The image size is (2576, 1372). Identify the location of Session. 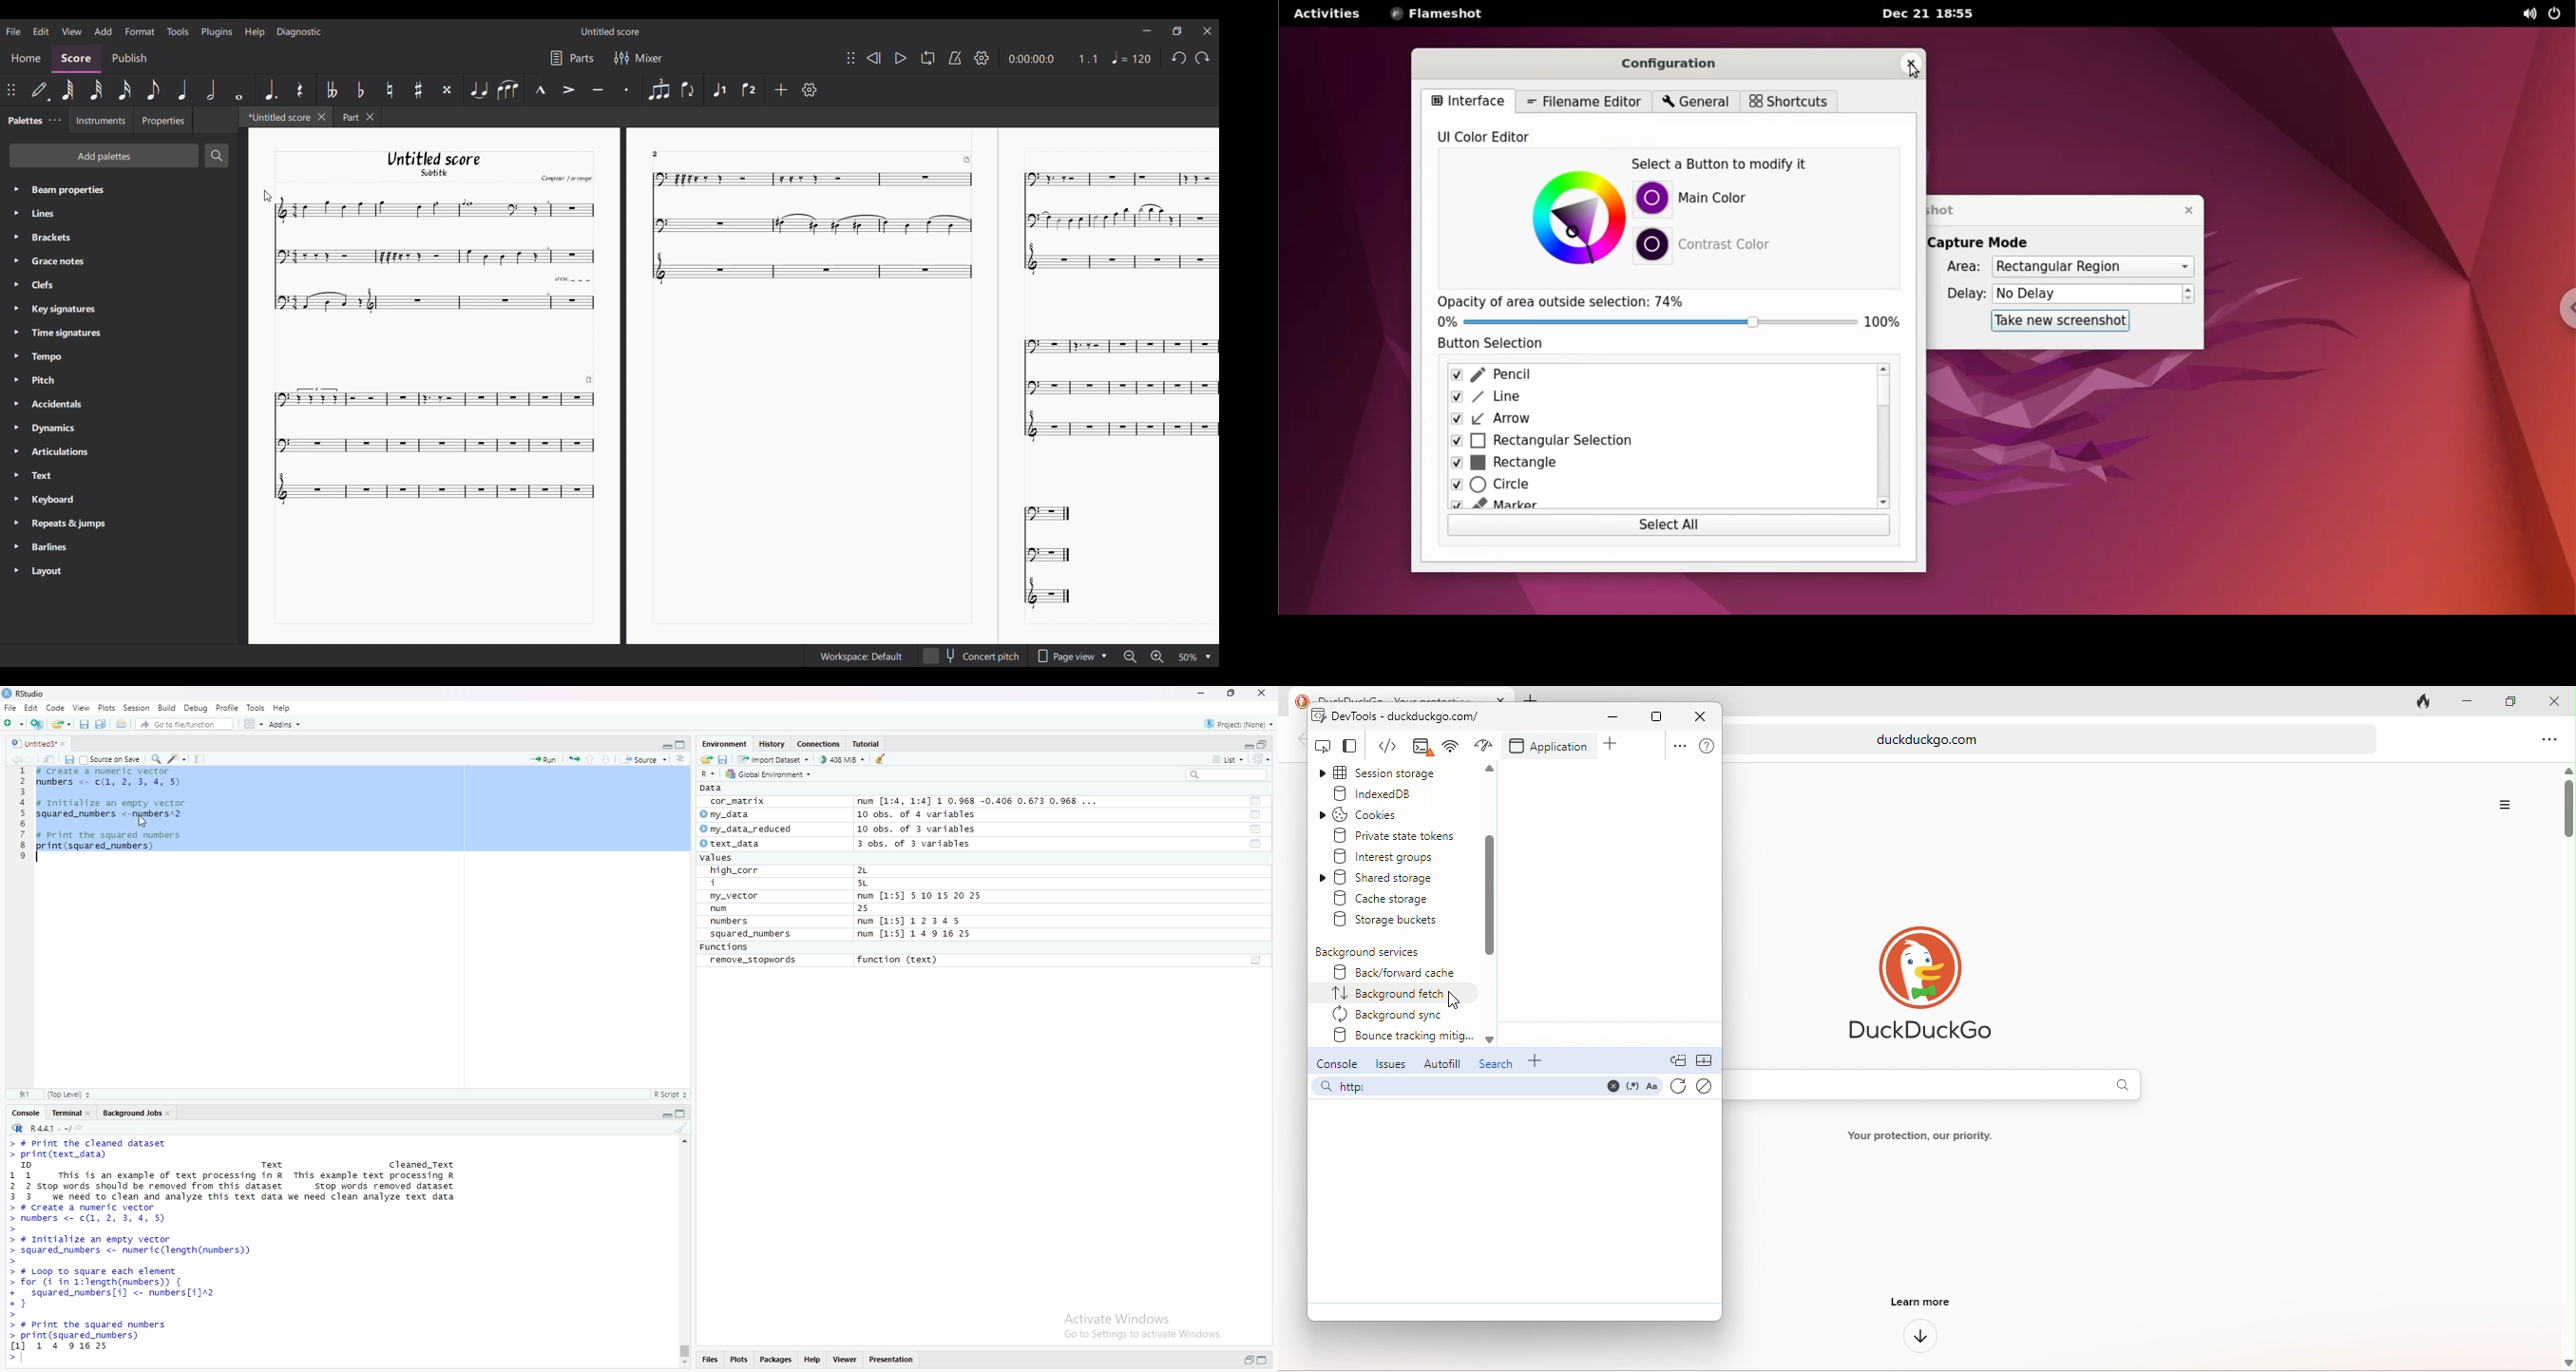
(137, 707).